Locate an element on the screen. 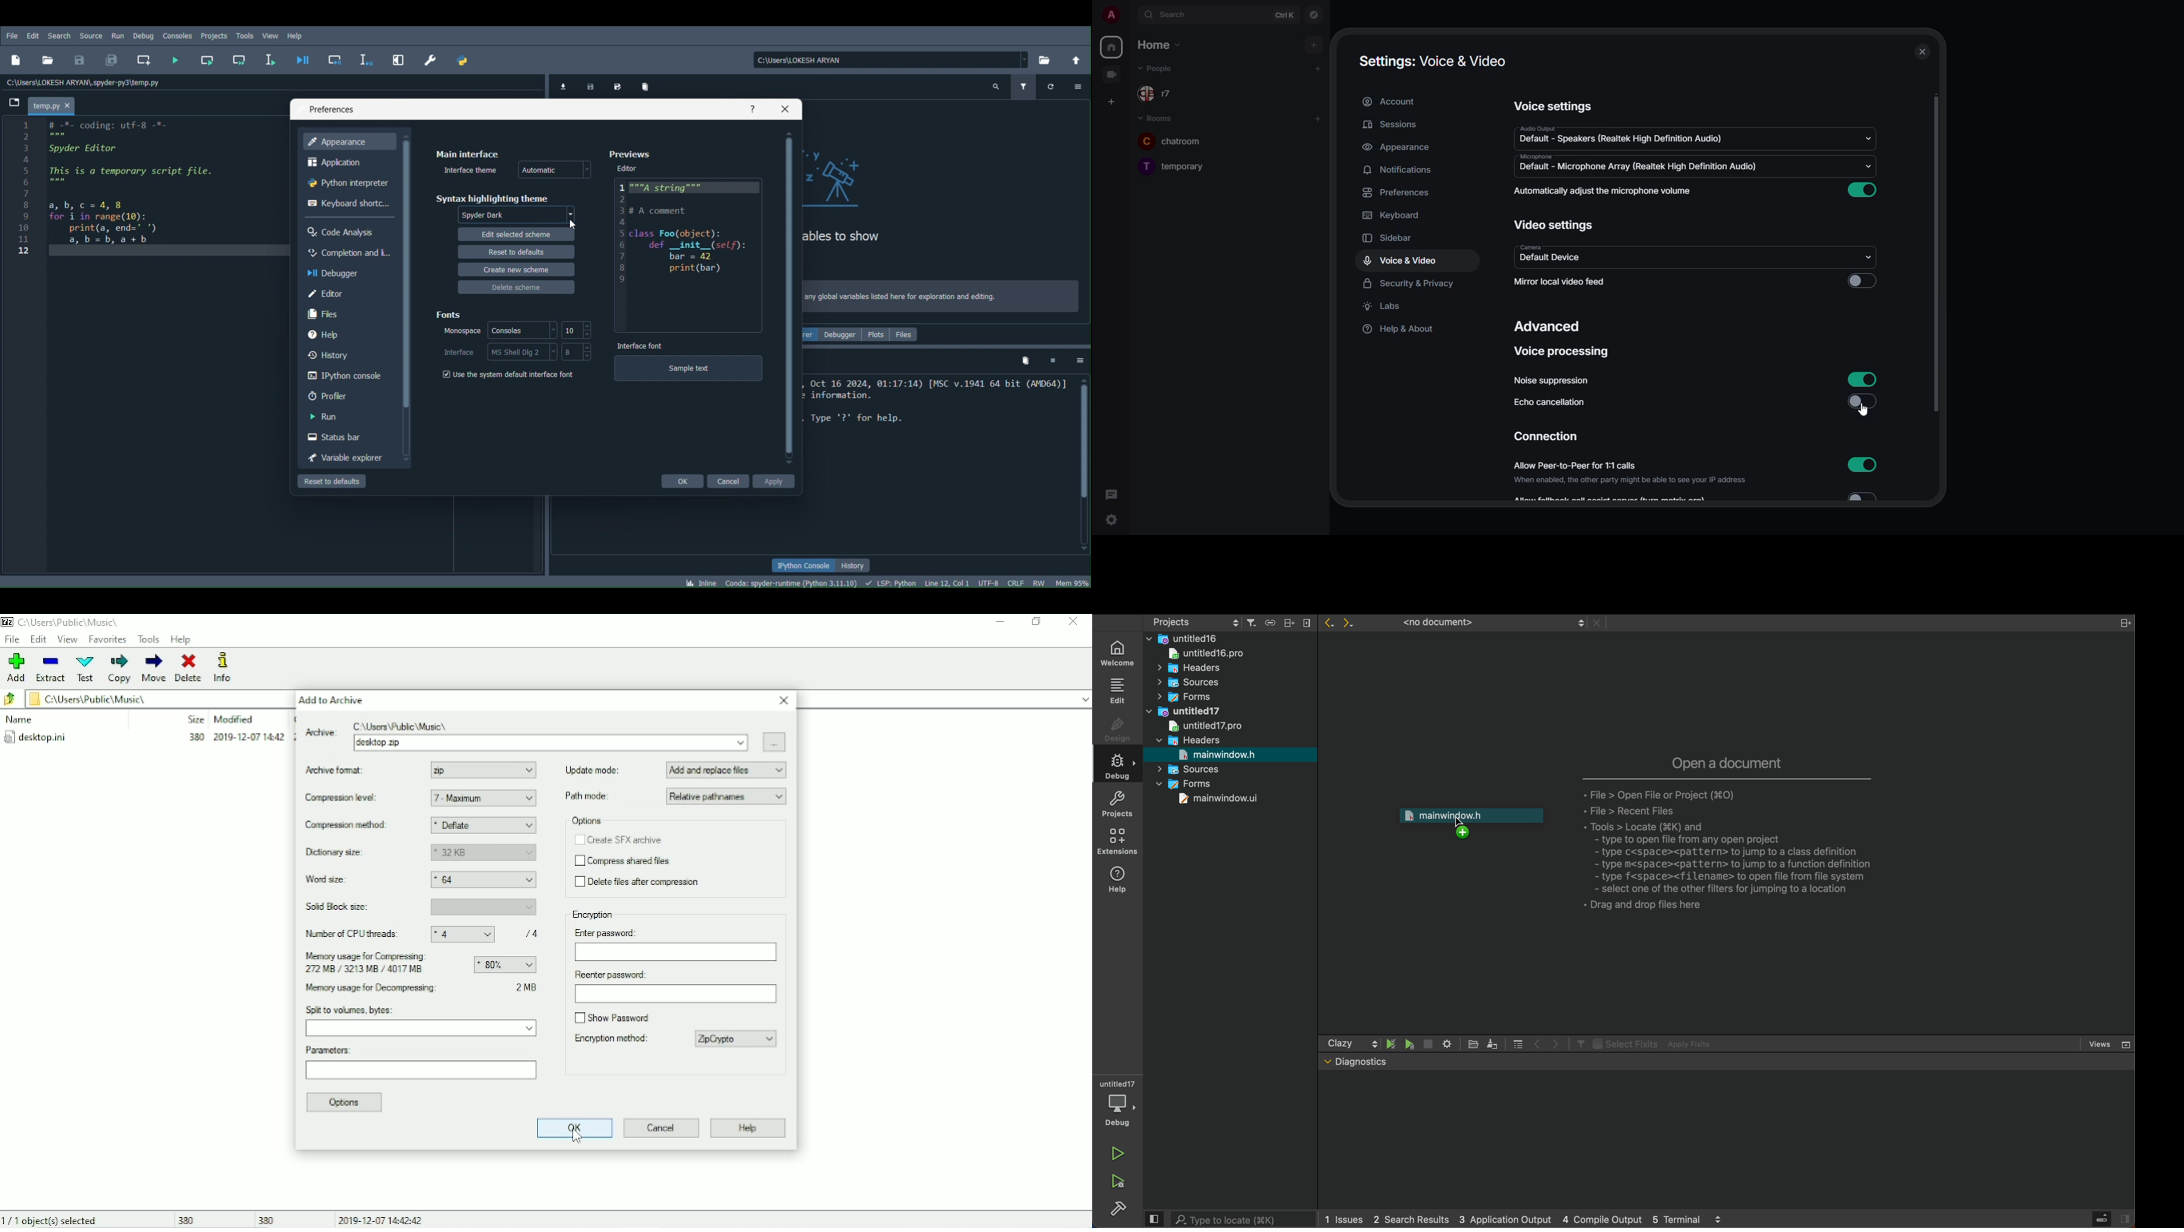 The image size is (2184, 1232). Run is located at coordinates (118, 35).